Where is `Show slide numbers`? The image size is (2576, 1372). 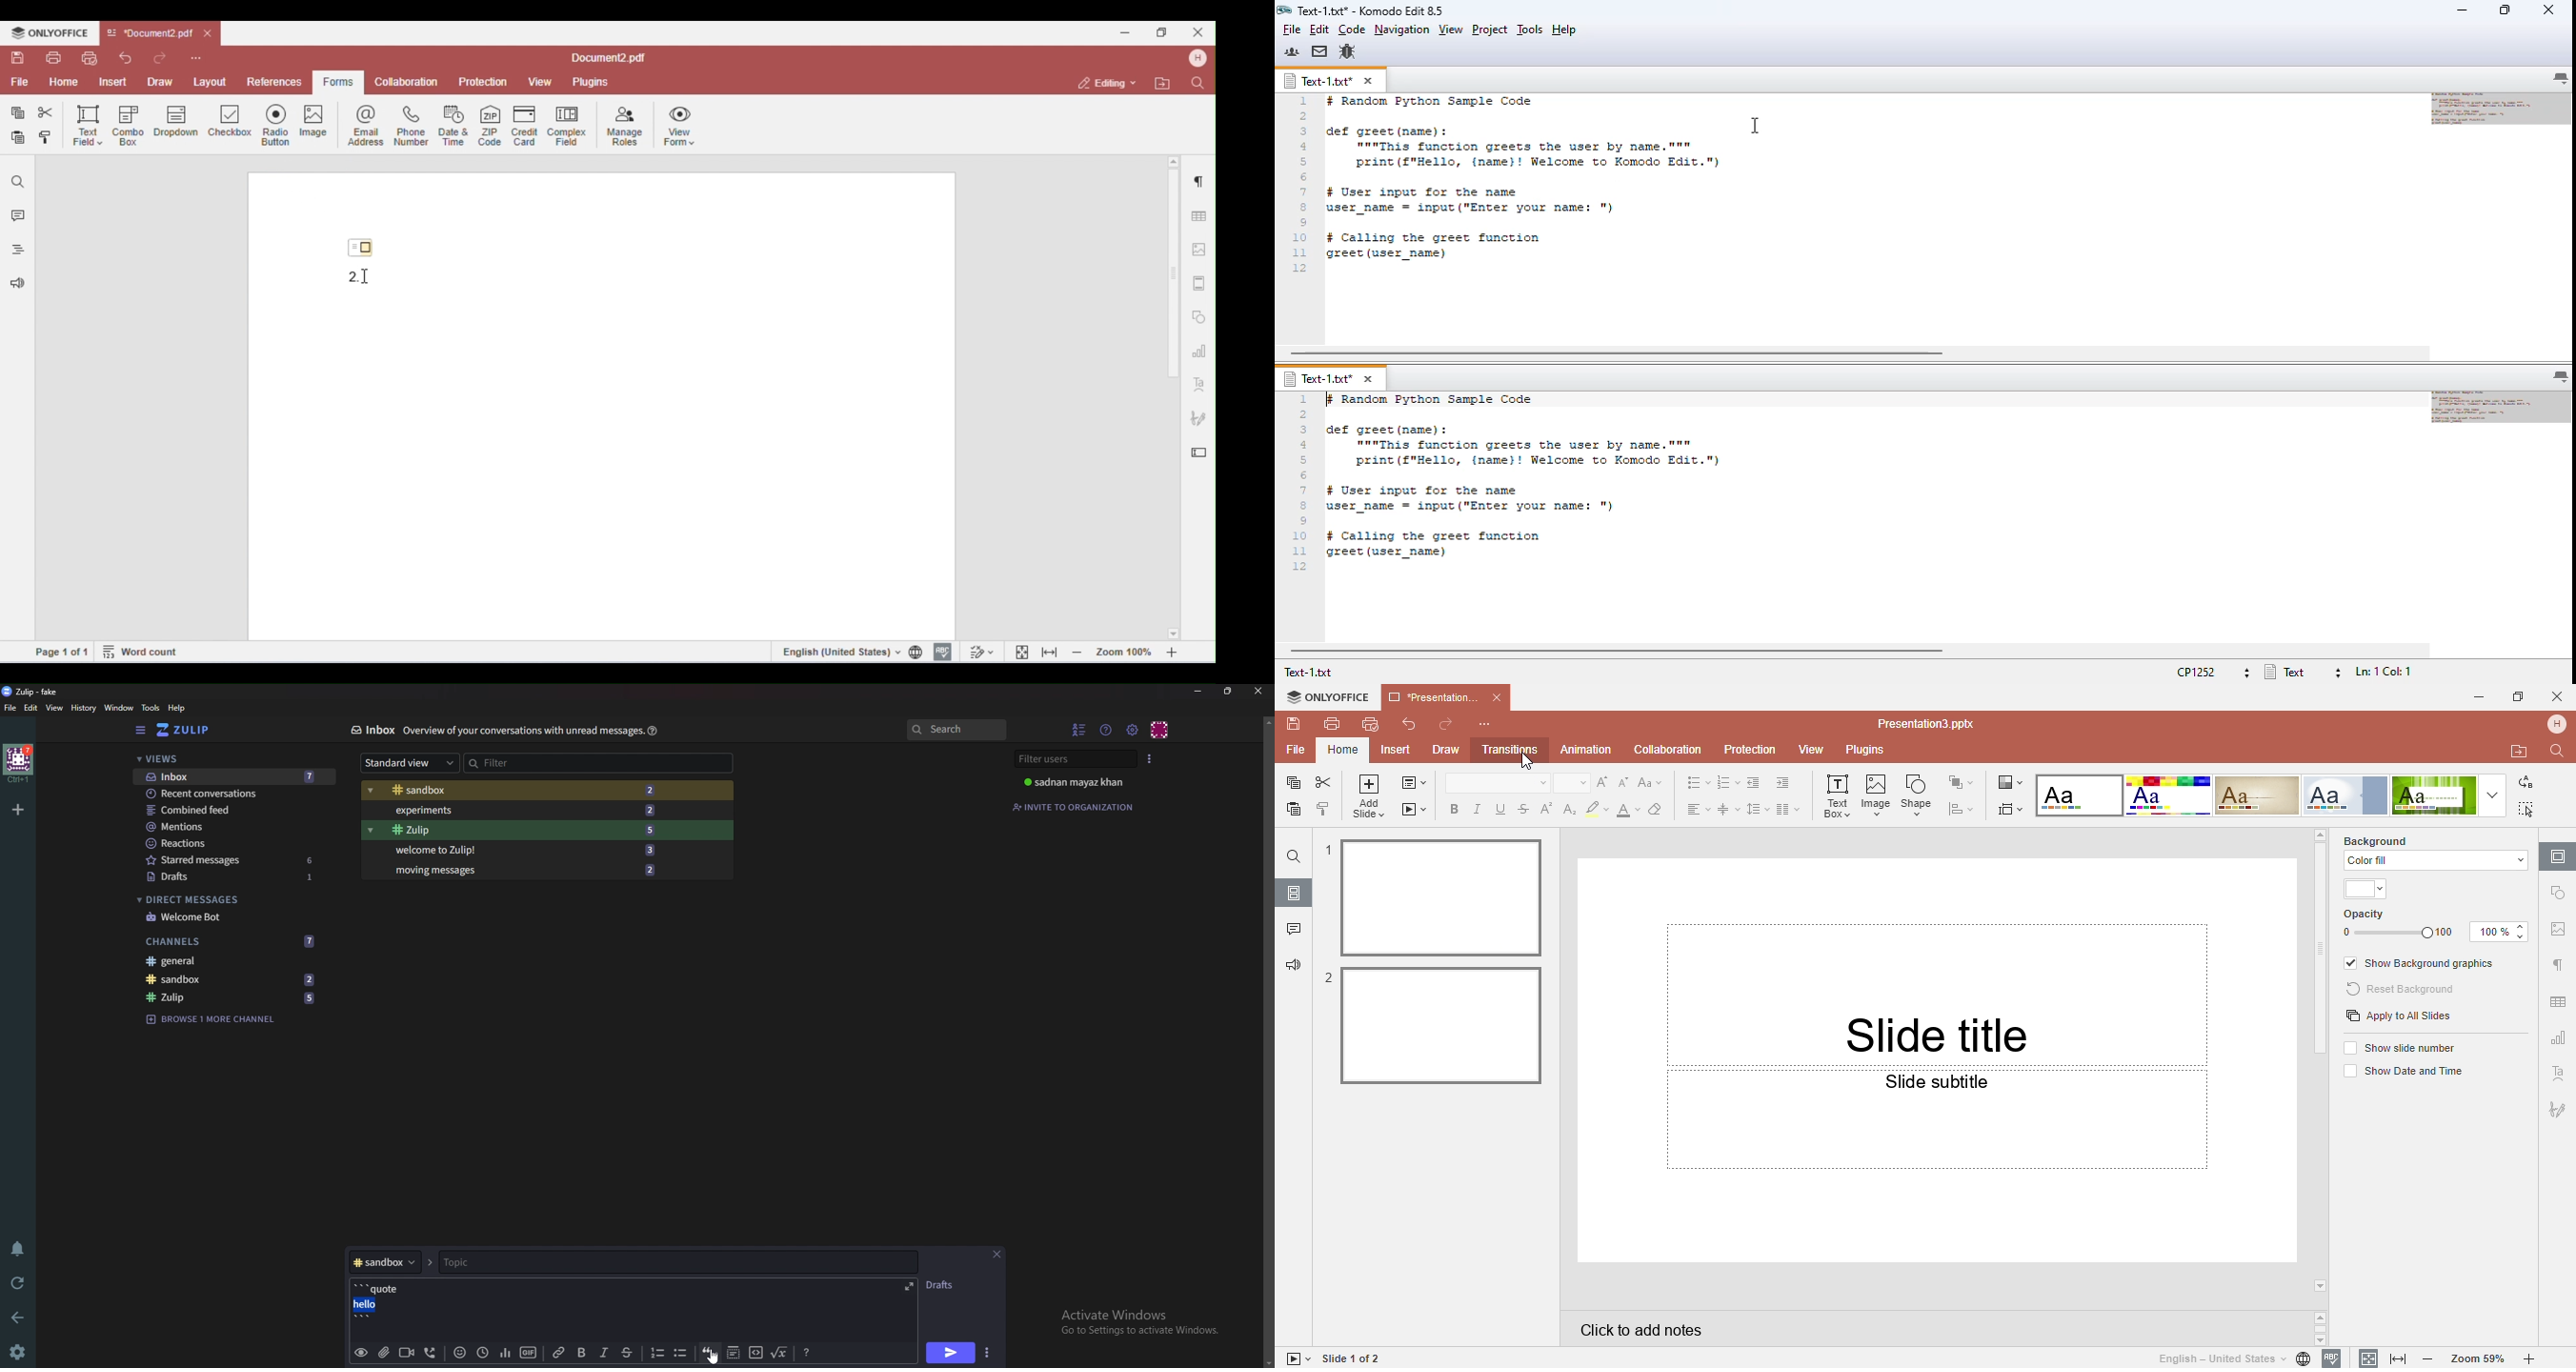
Show slide numbers is located at coordinates (2403, 1047).